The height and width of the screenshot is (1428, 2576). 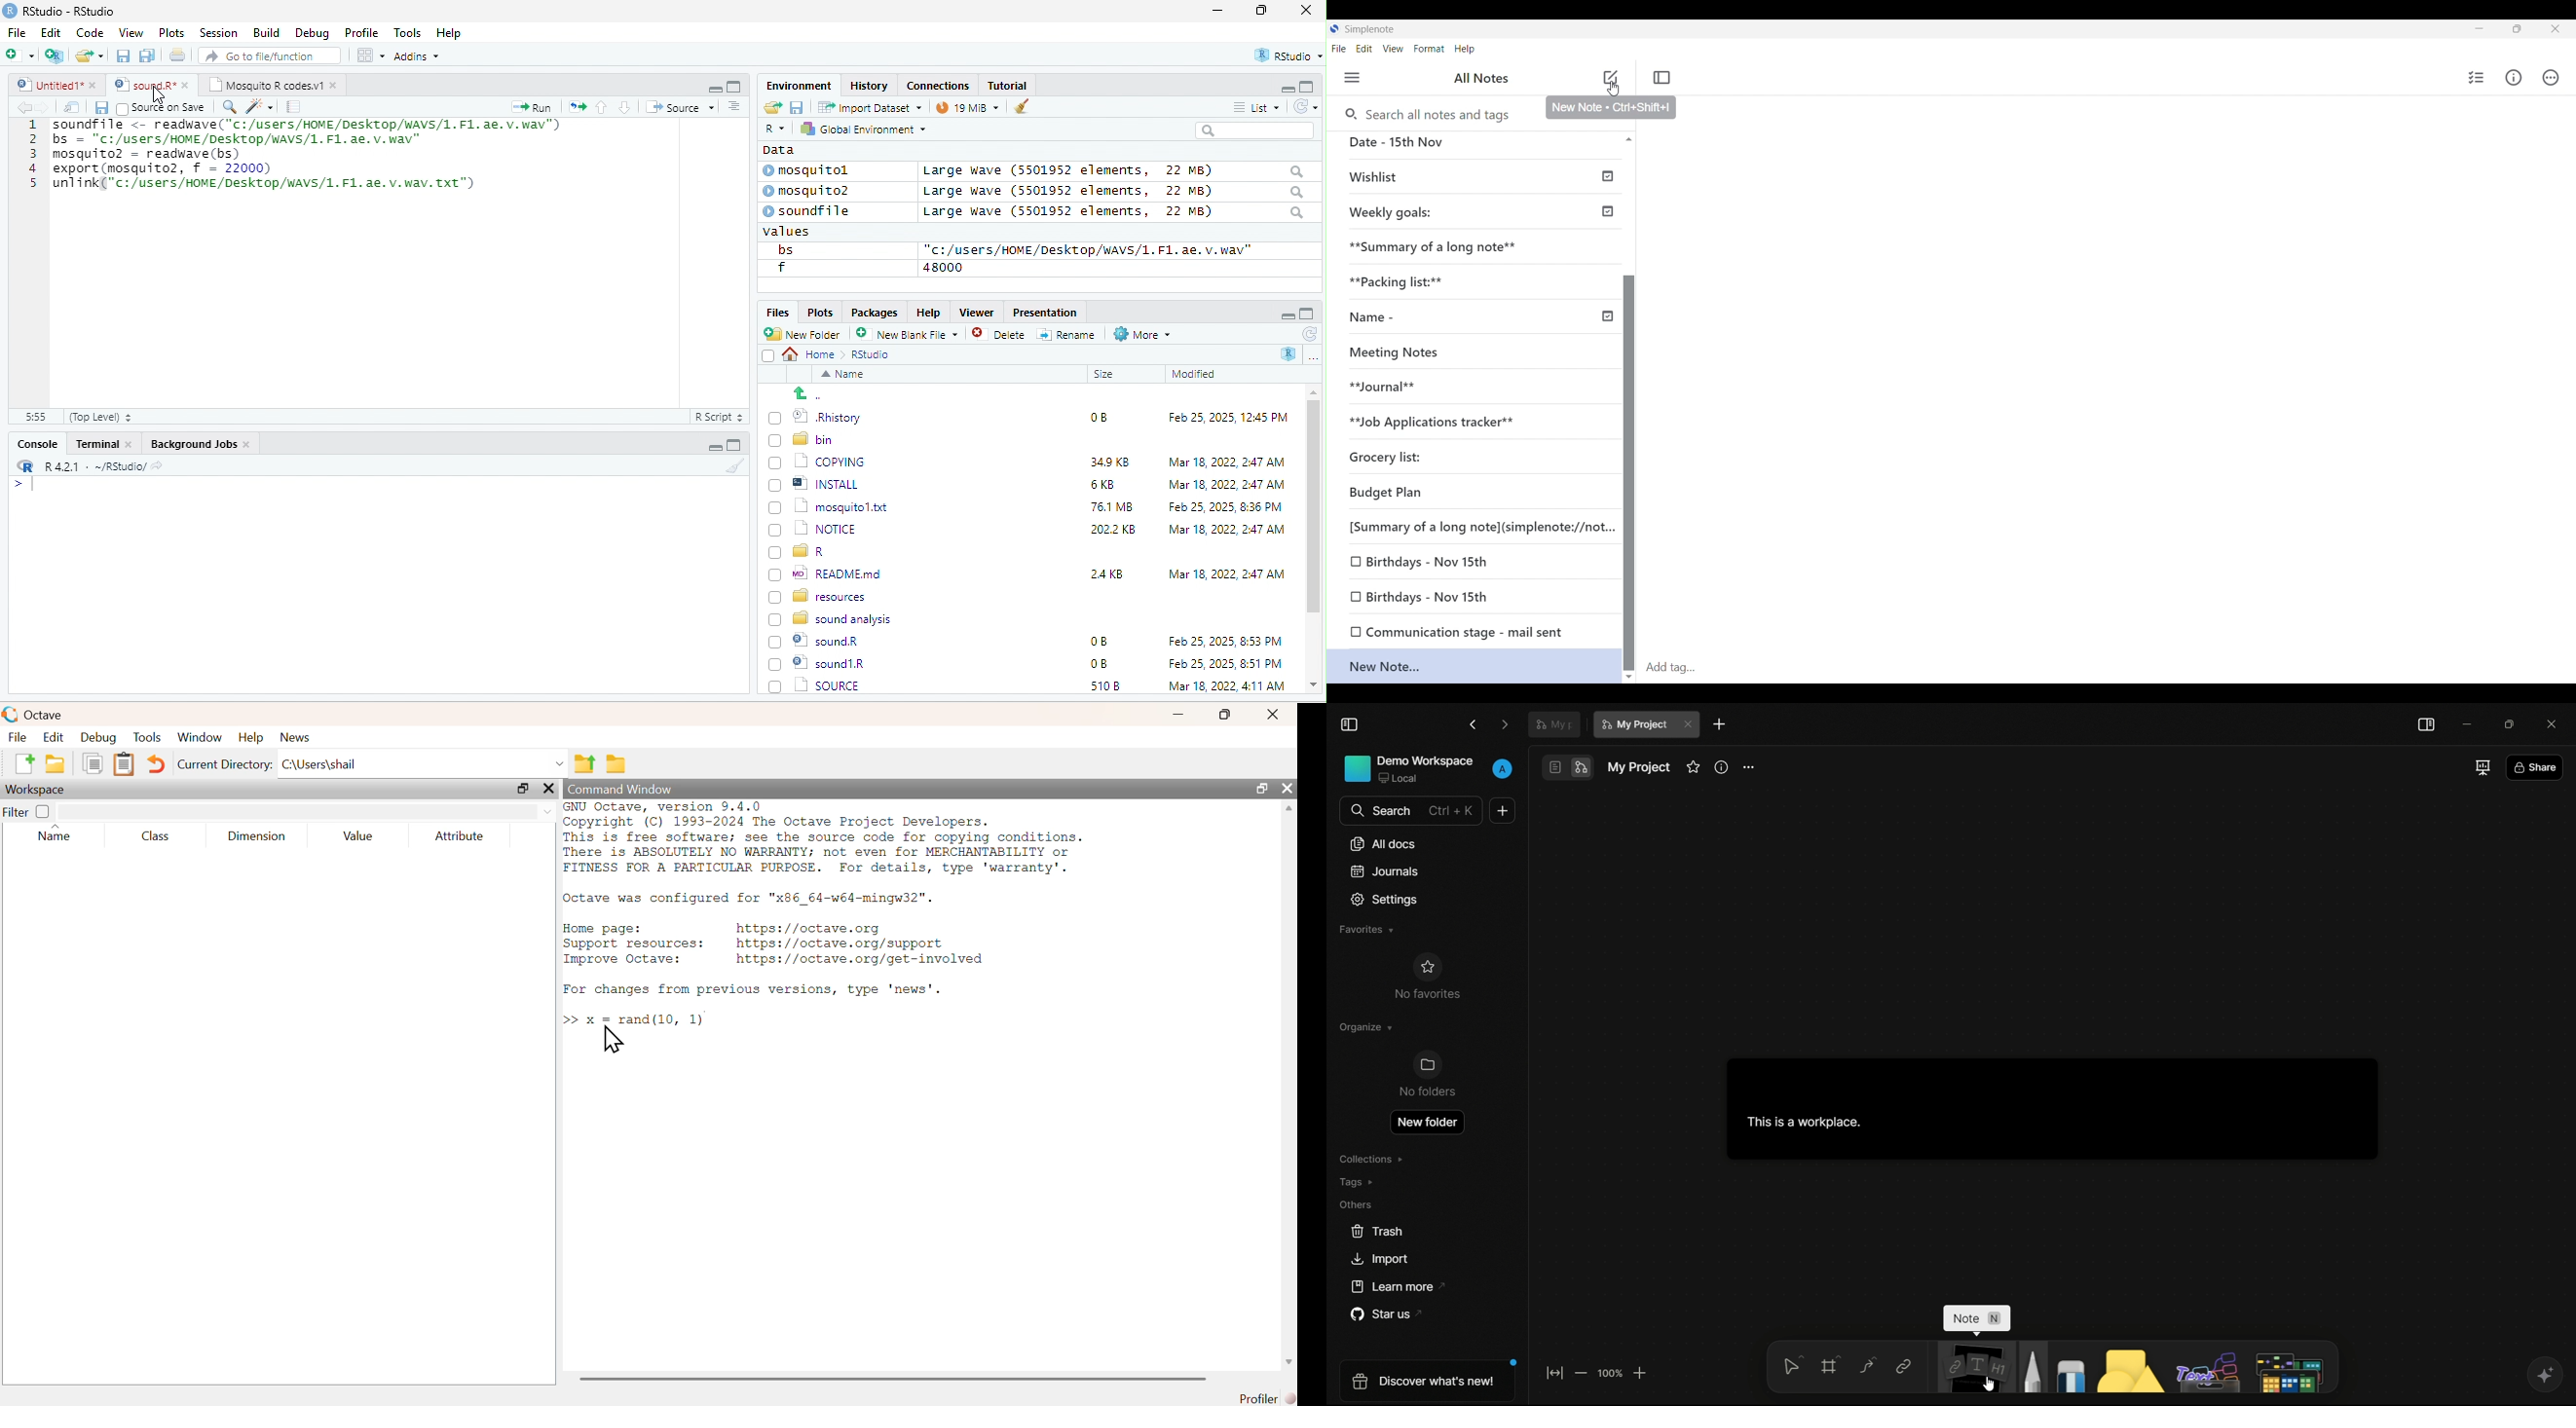 I want to click on Mar 18, 2022, 247 AM, so click(x=1227, y=462).